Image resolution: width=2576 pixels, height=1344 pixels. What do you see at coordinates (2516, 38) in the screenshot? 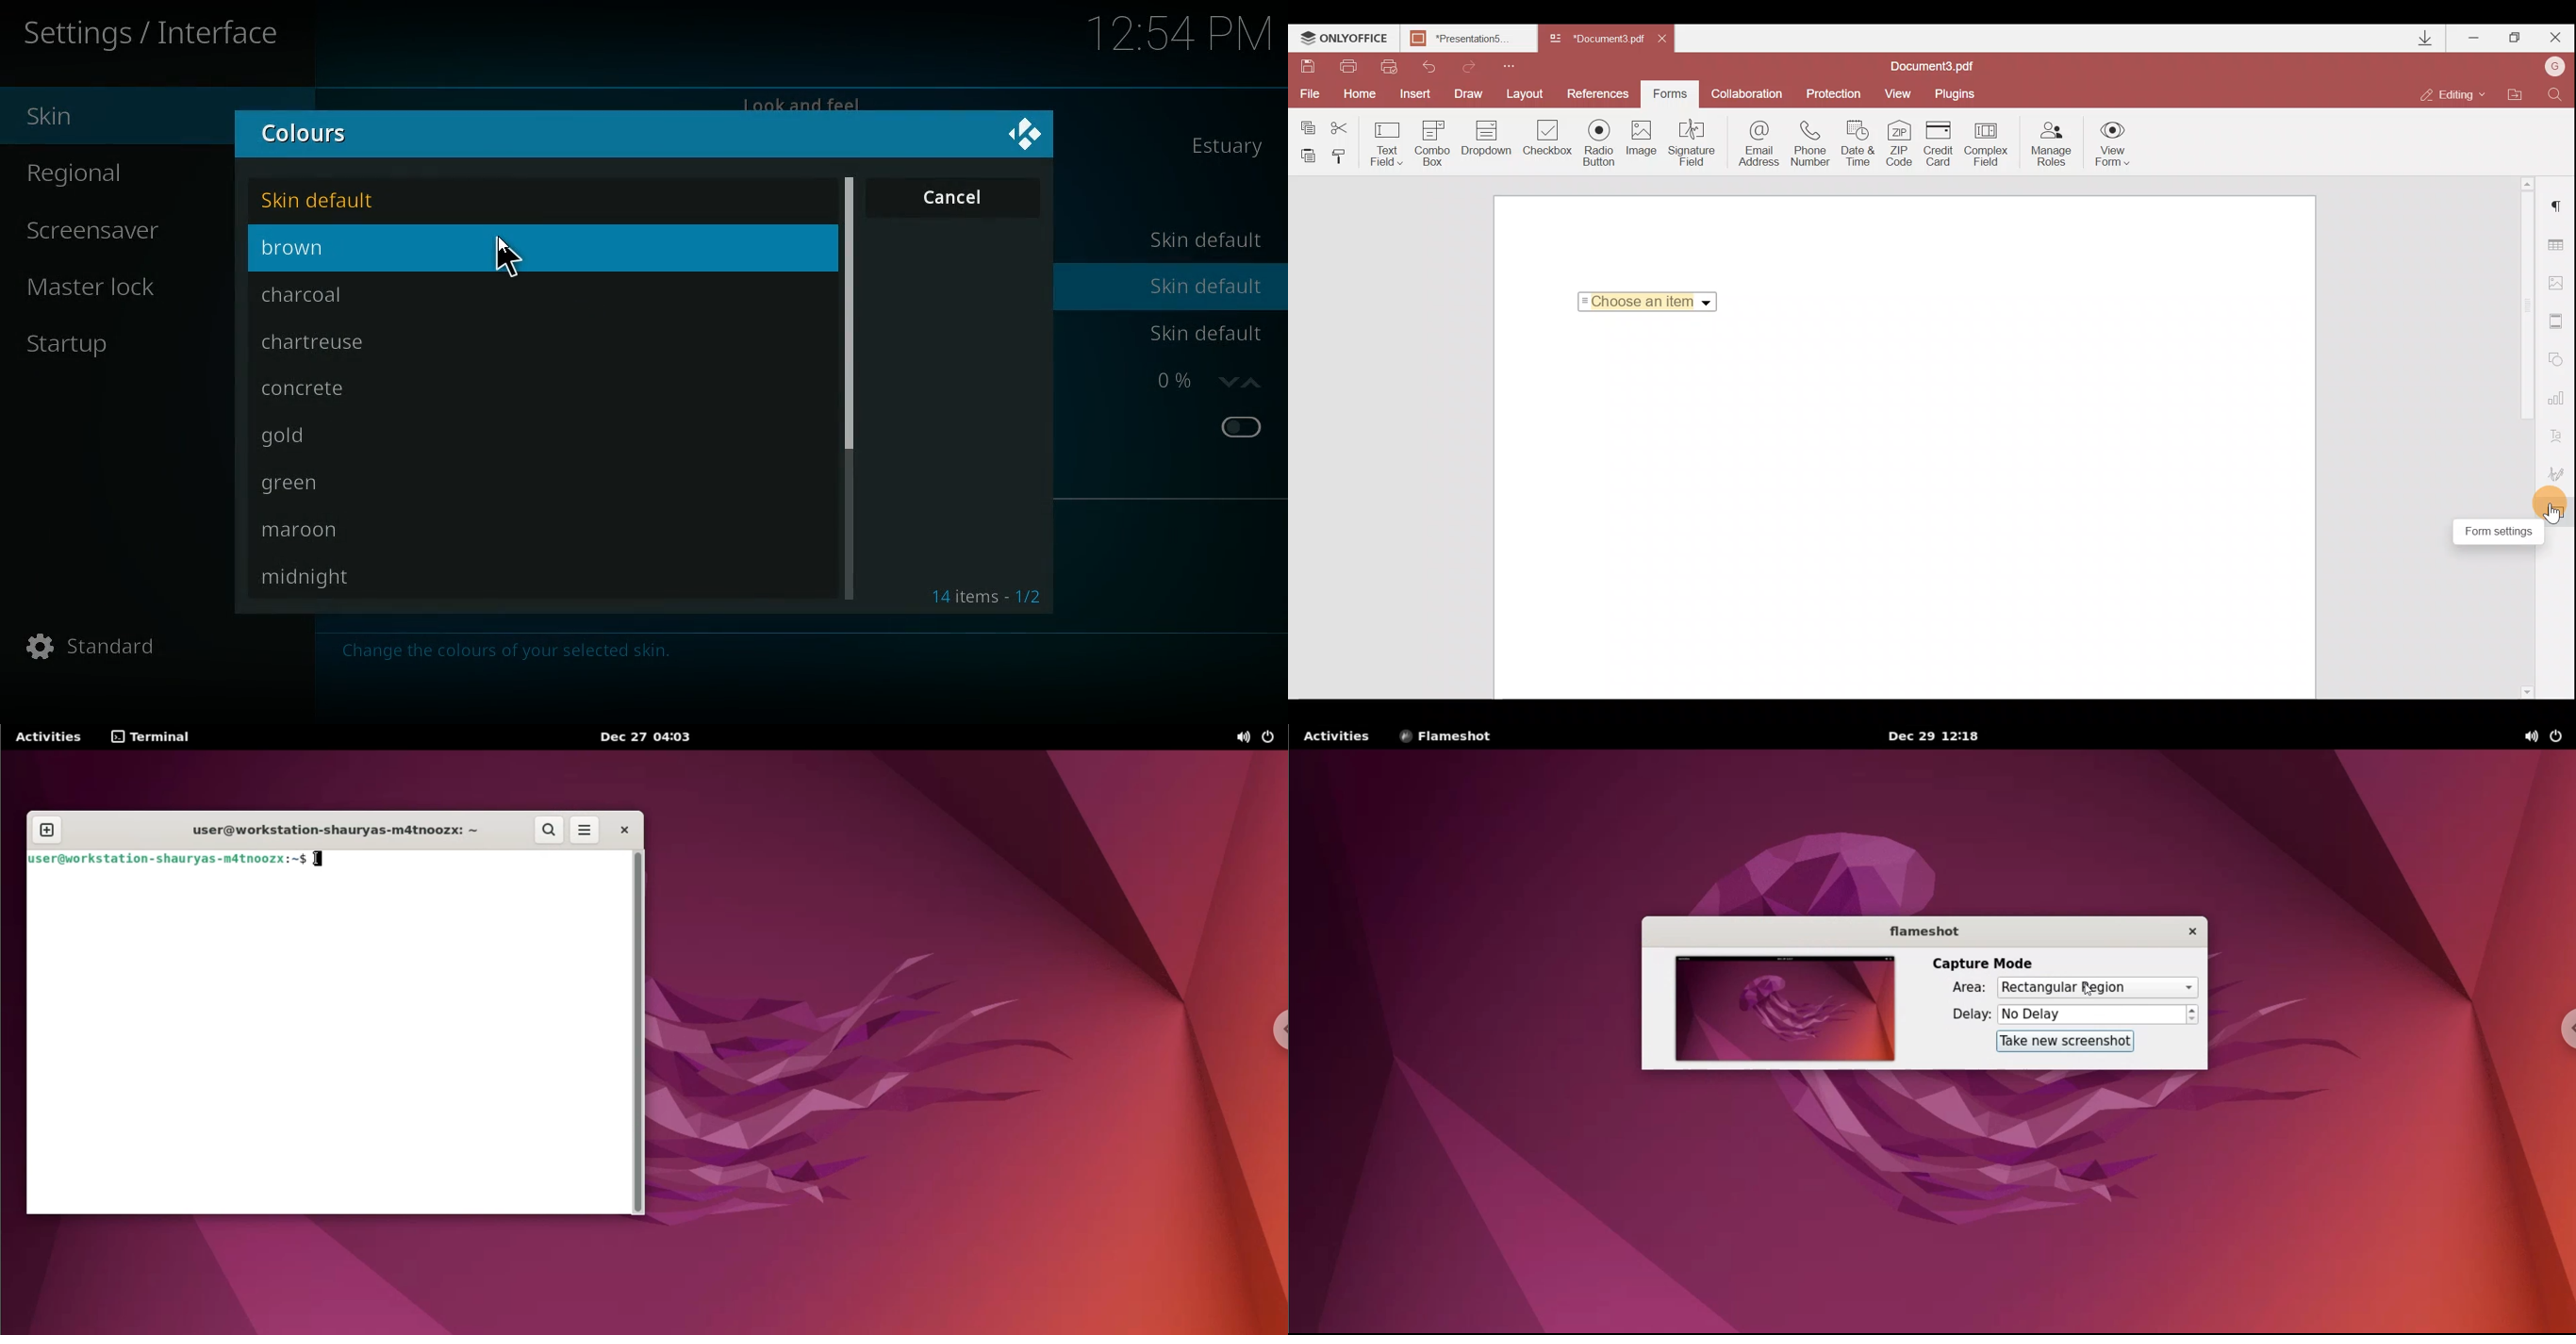
I see `Maximize` at bounding box center [2516, 38].